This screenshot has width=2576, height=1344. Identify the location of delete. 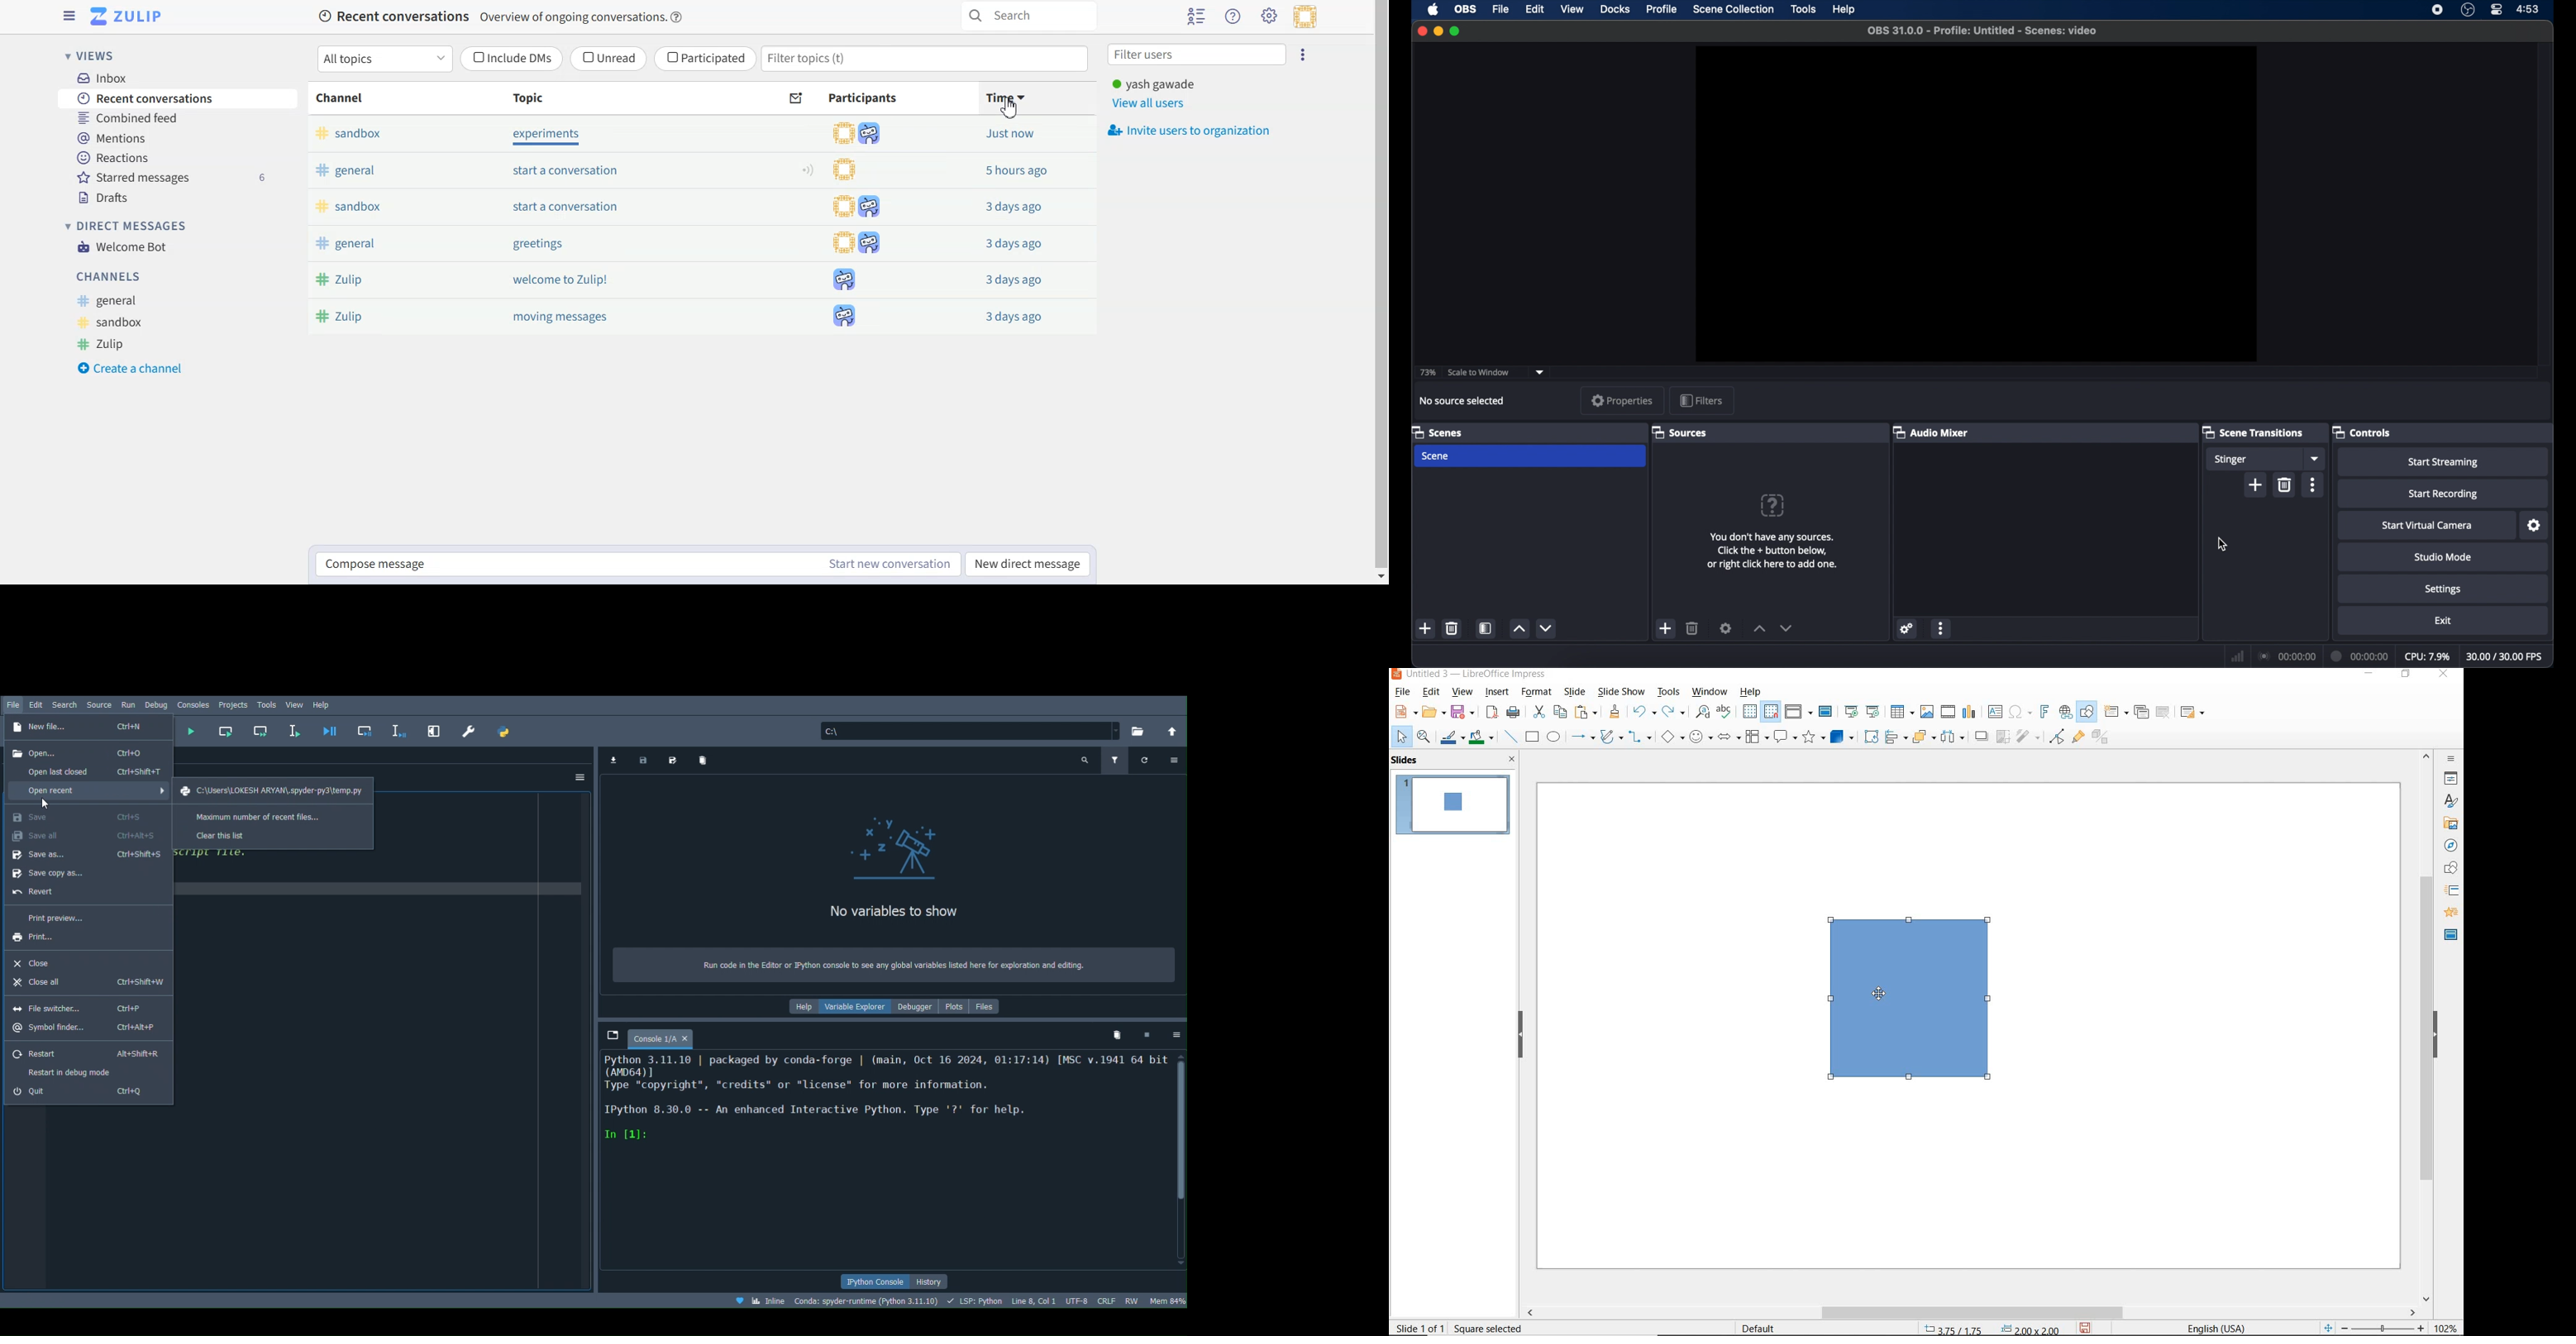
(2286, 486).